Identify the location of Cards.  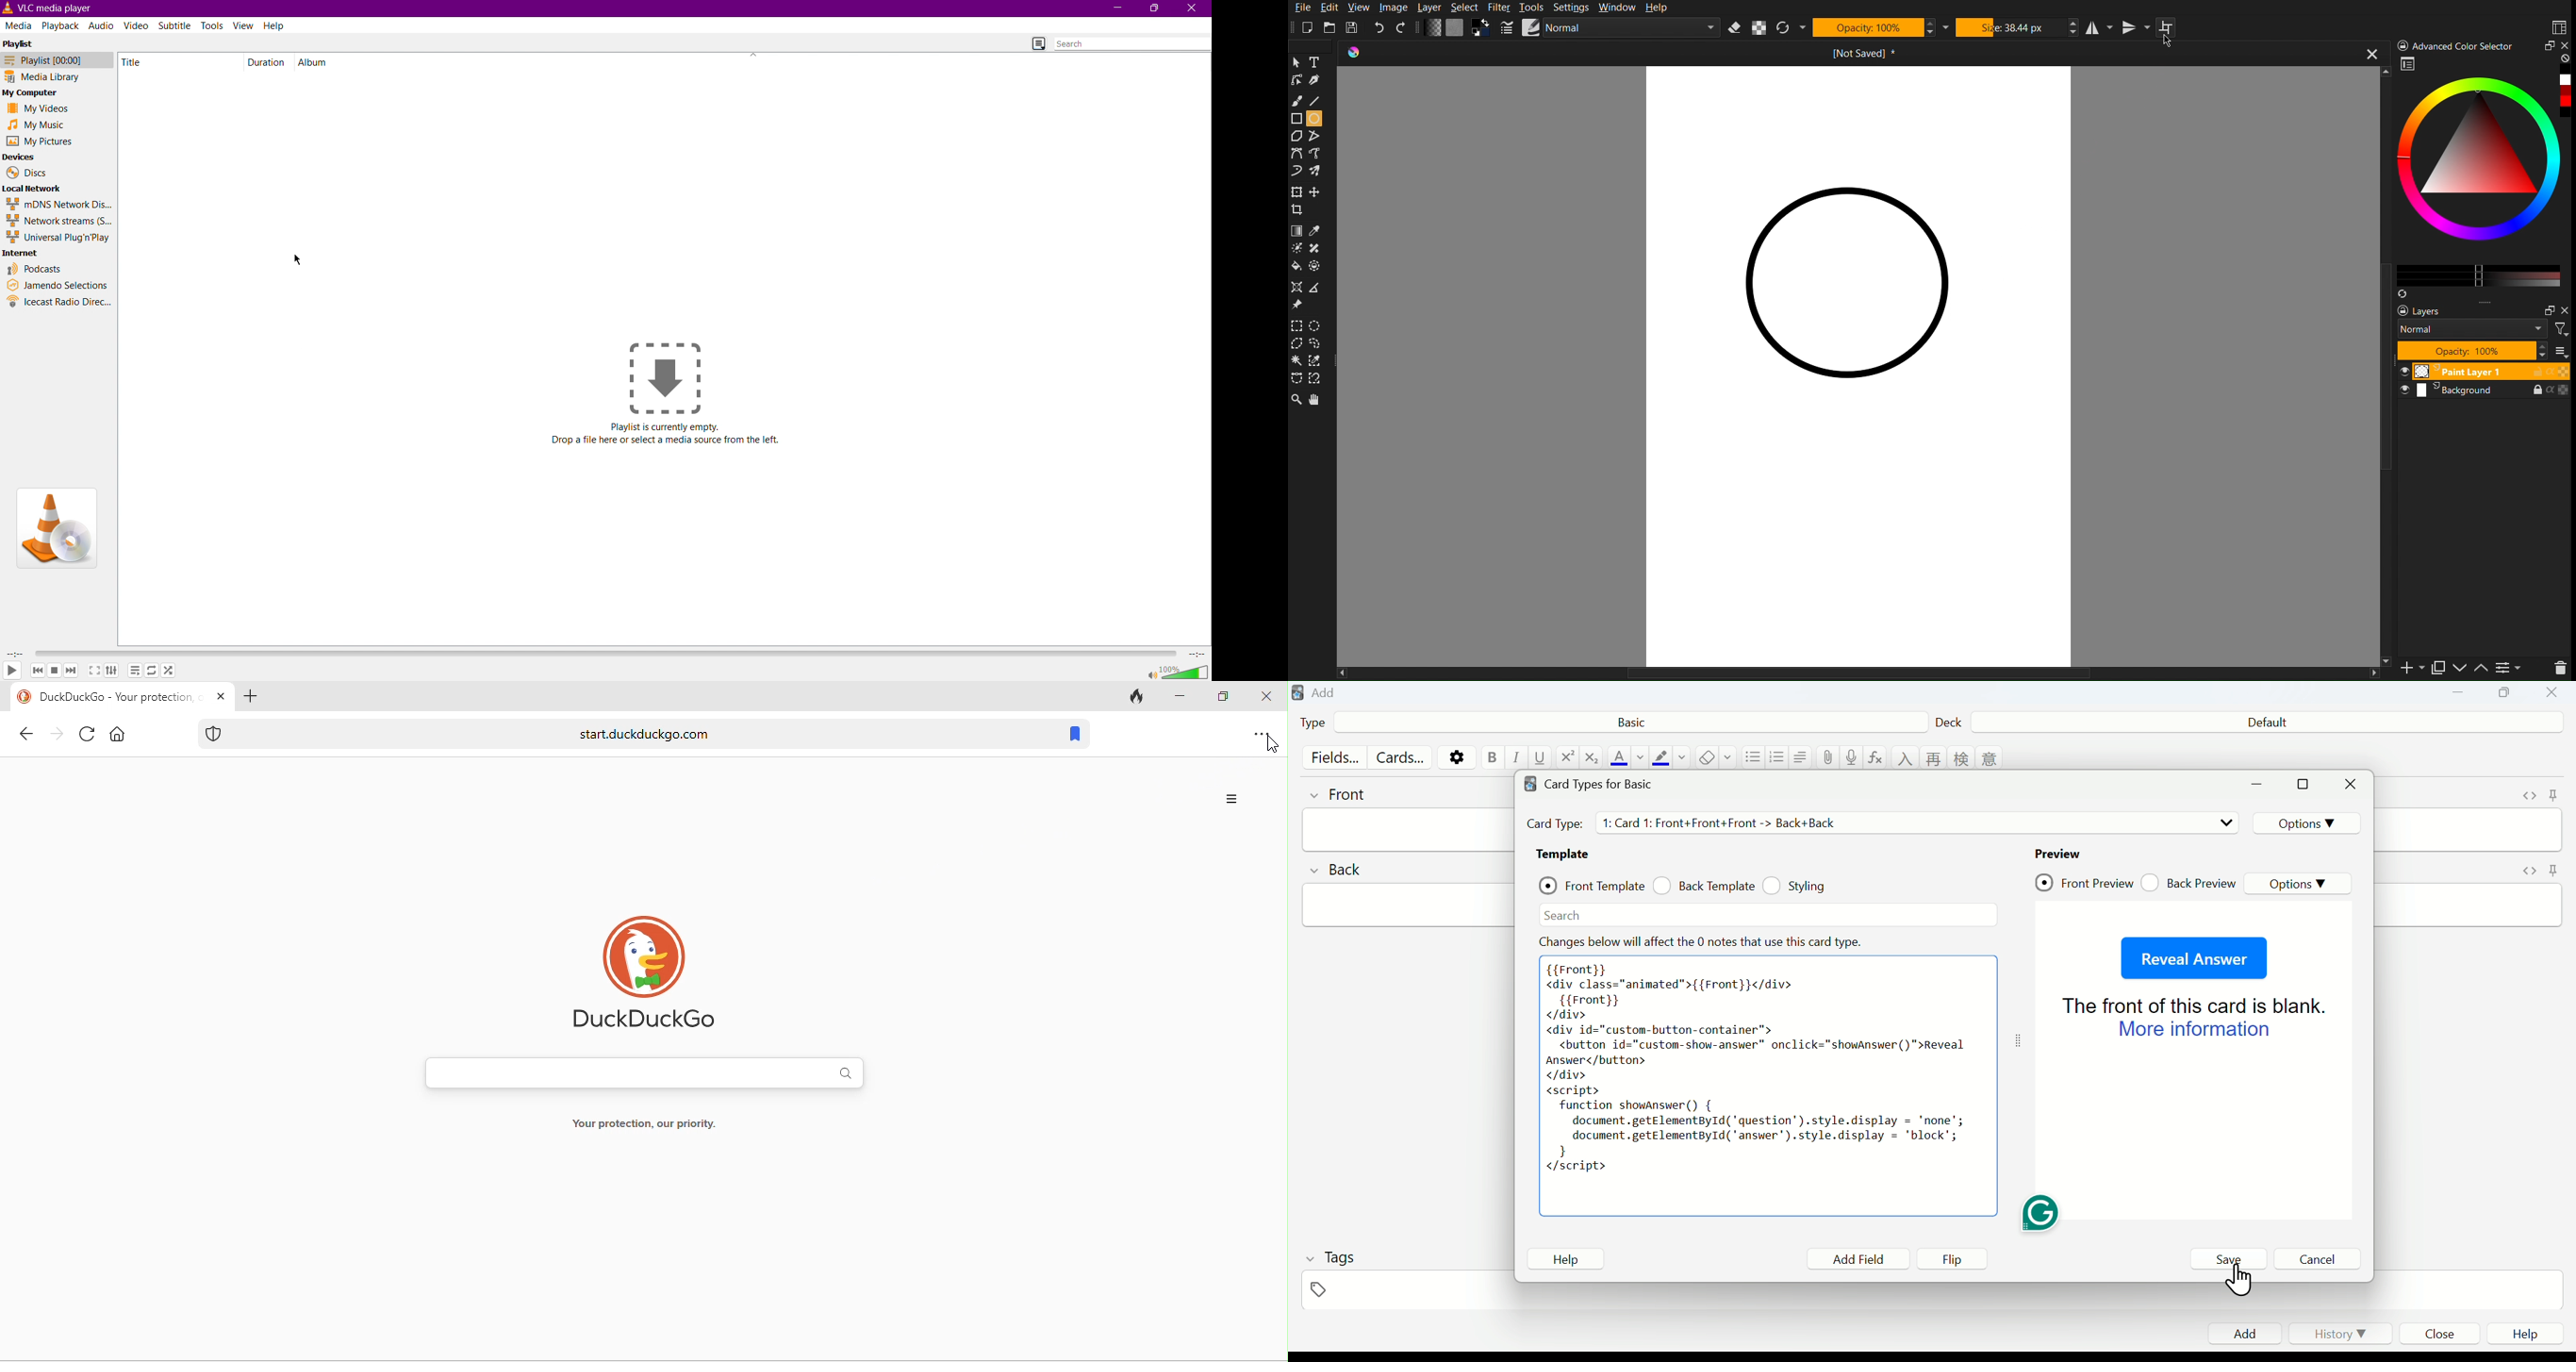
(1400, 758).